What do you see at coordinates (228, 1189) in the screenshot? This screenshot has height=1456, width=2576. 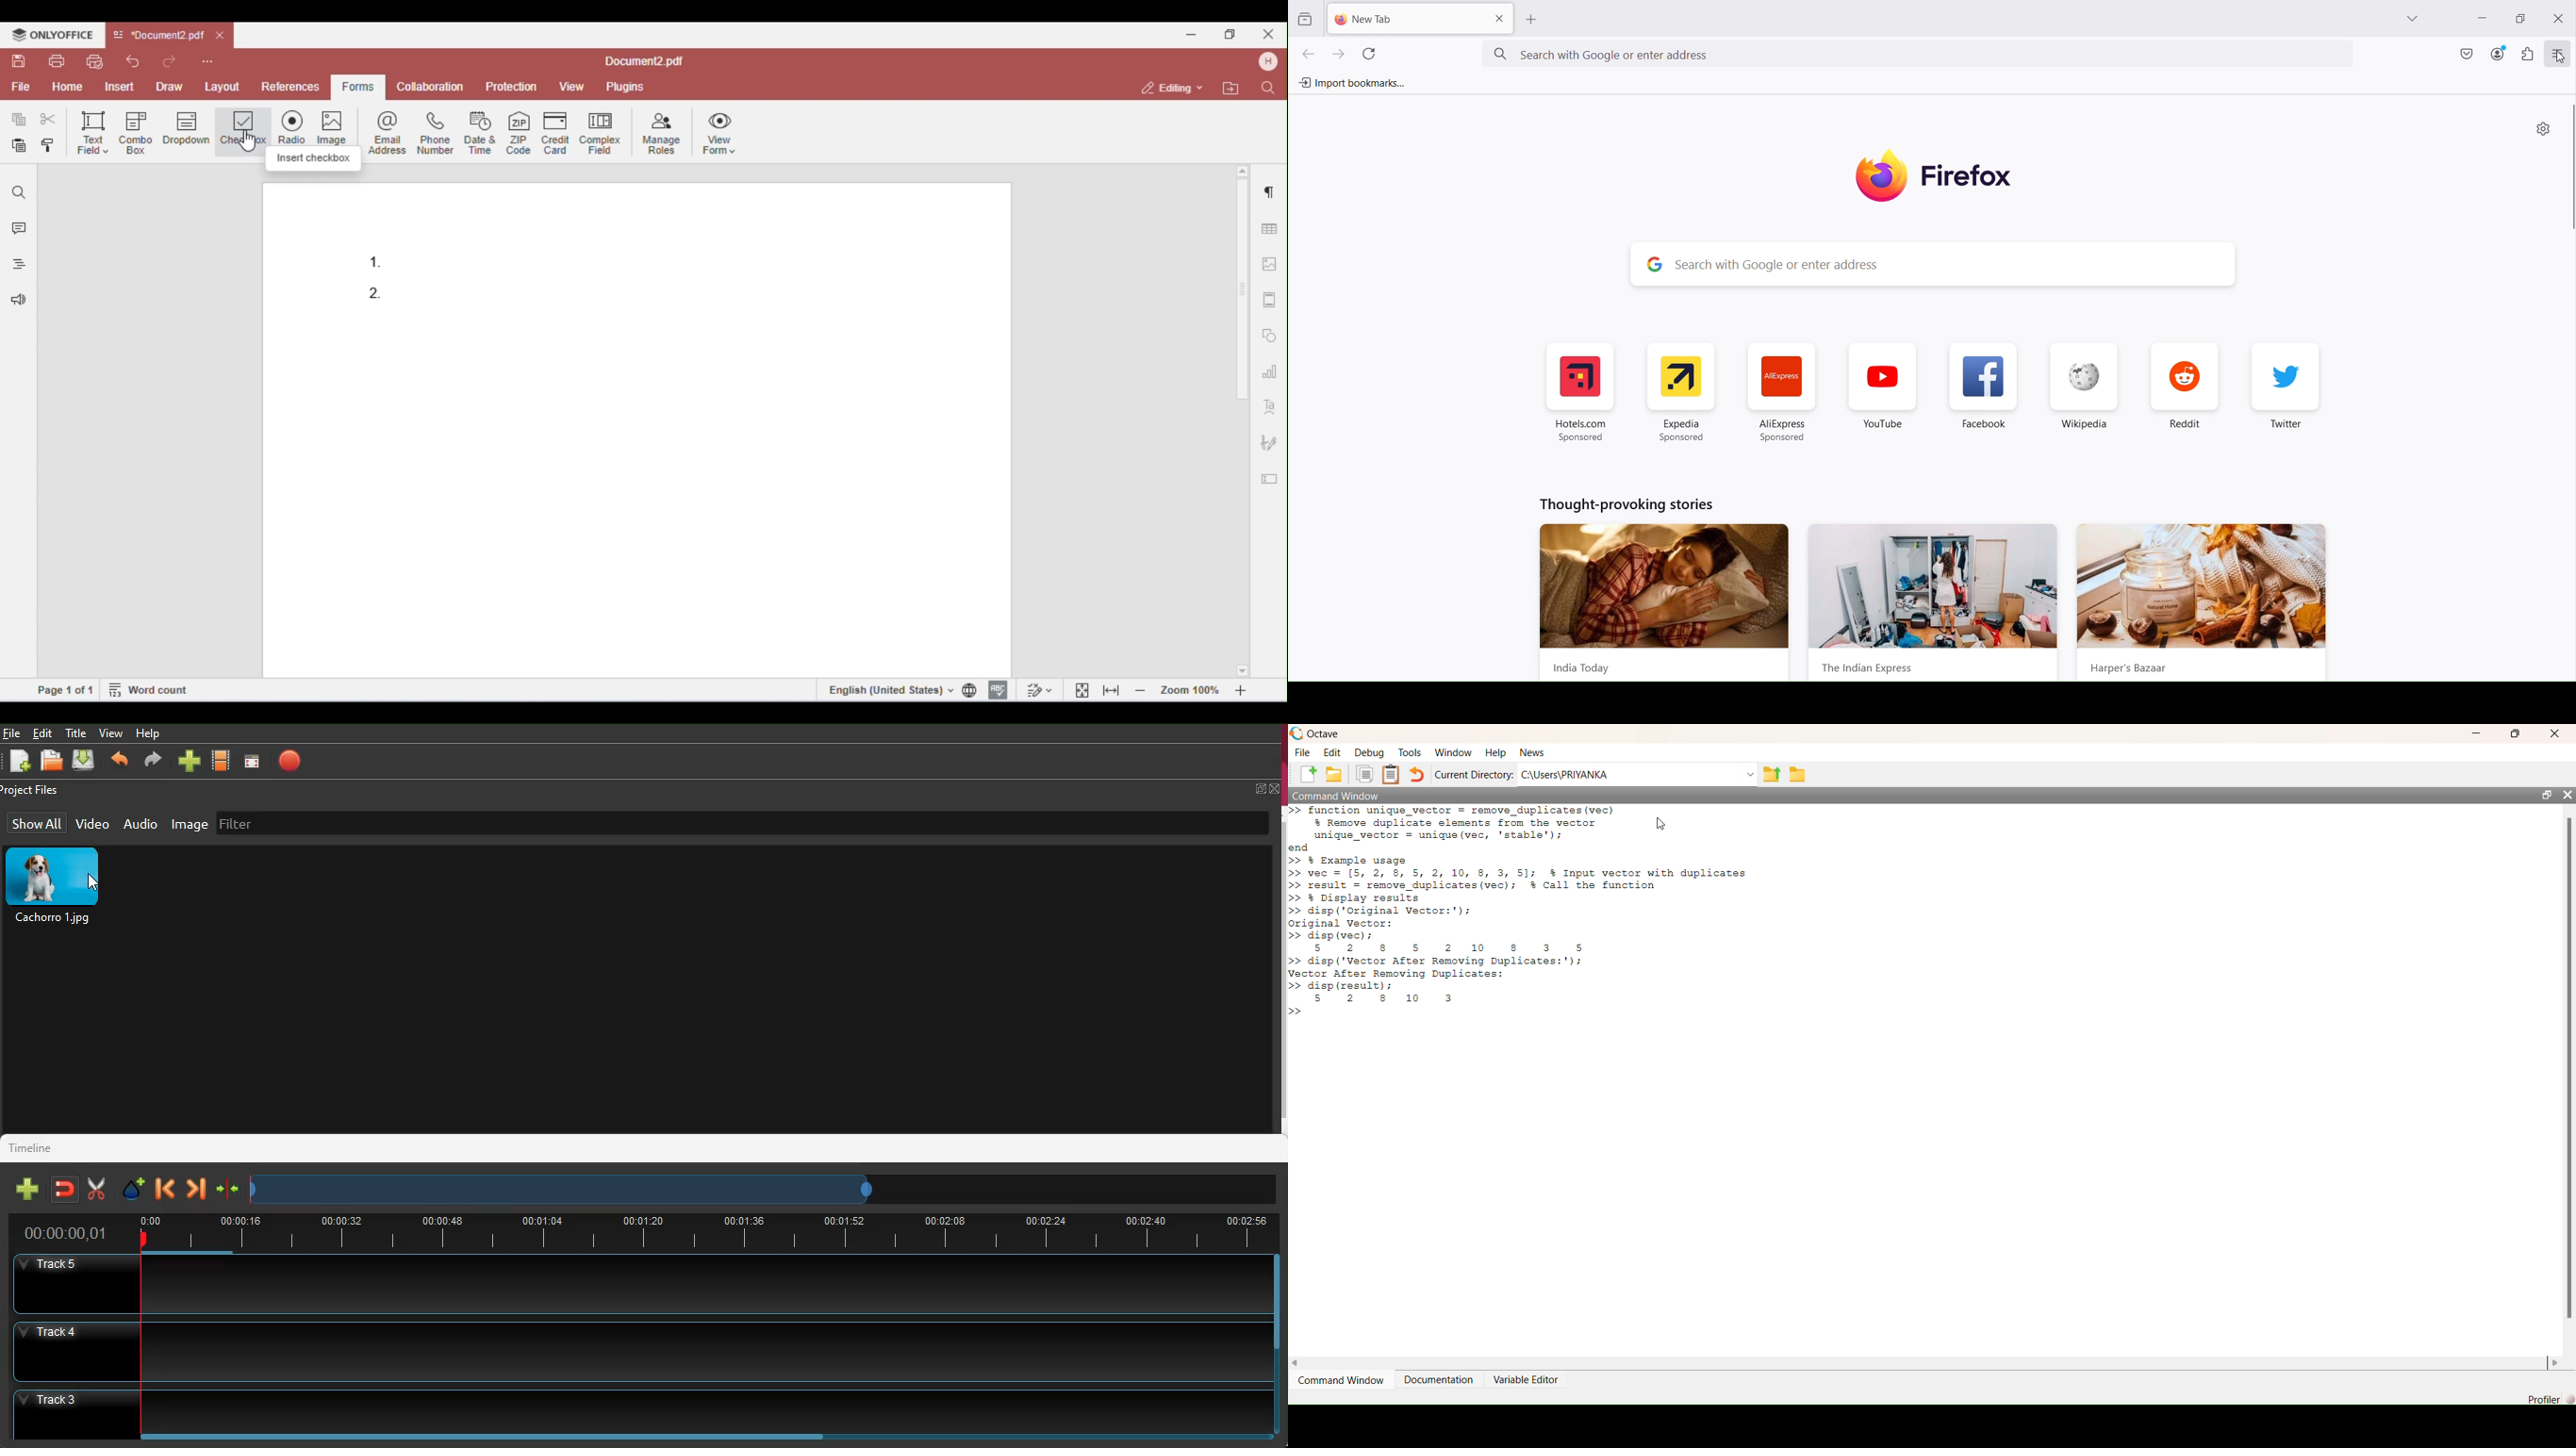 I see `join` at bounding box center [228, 1189].